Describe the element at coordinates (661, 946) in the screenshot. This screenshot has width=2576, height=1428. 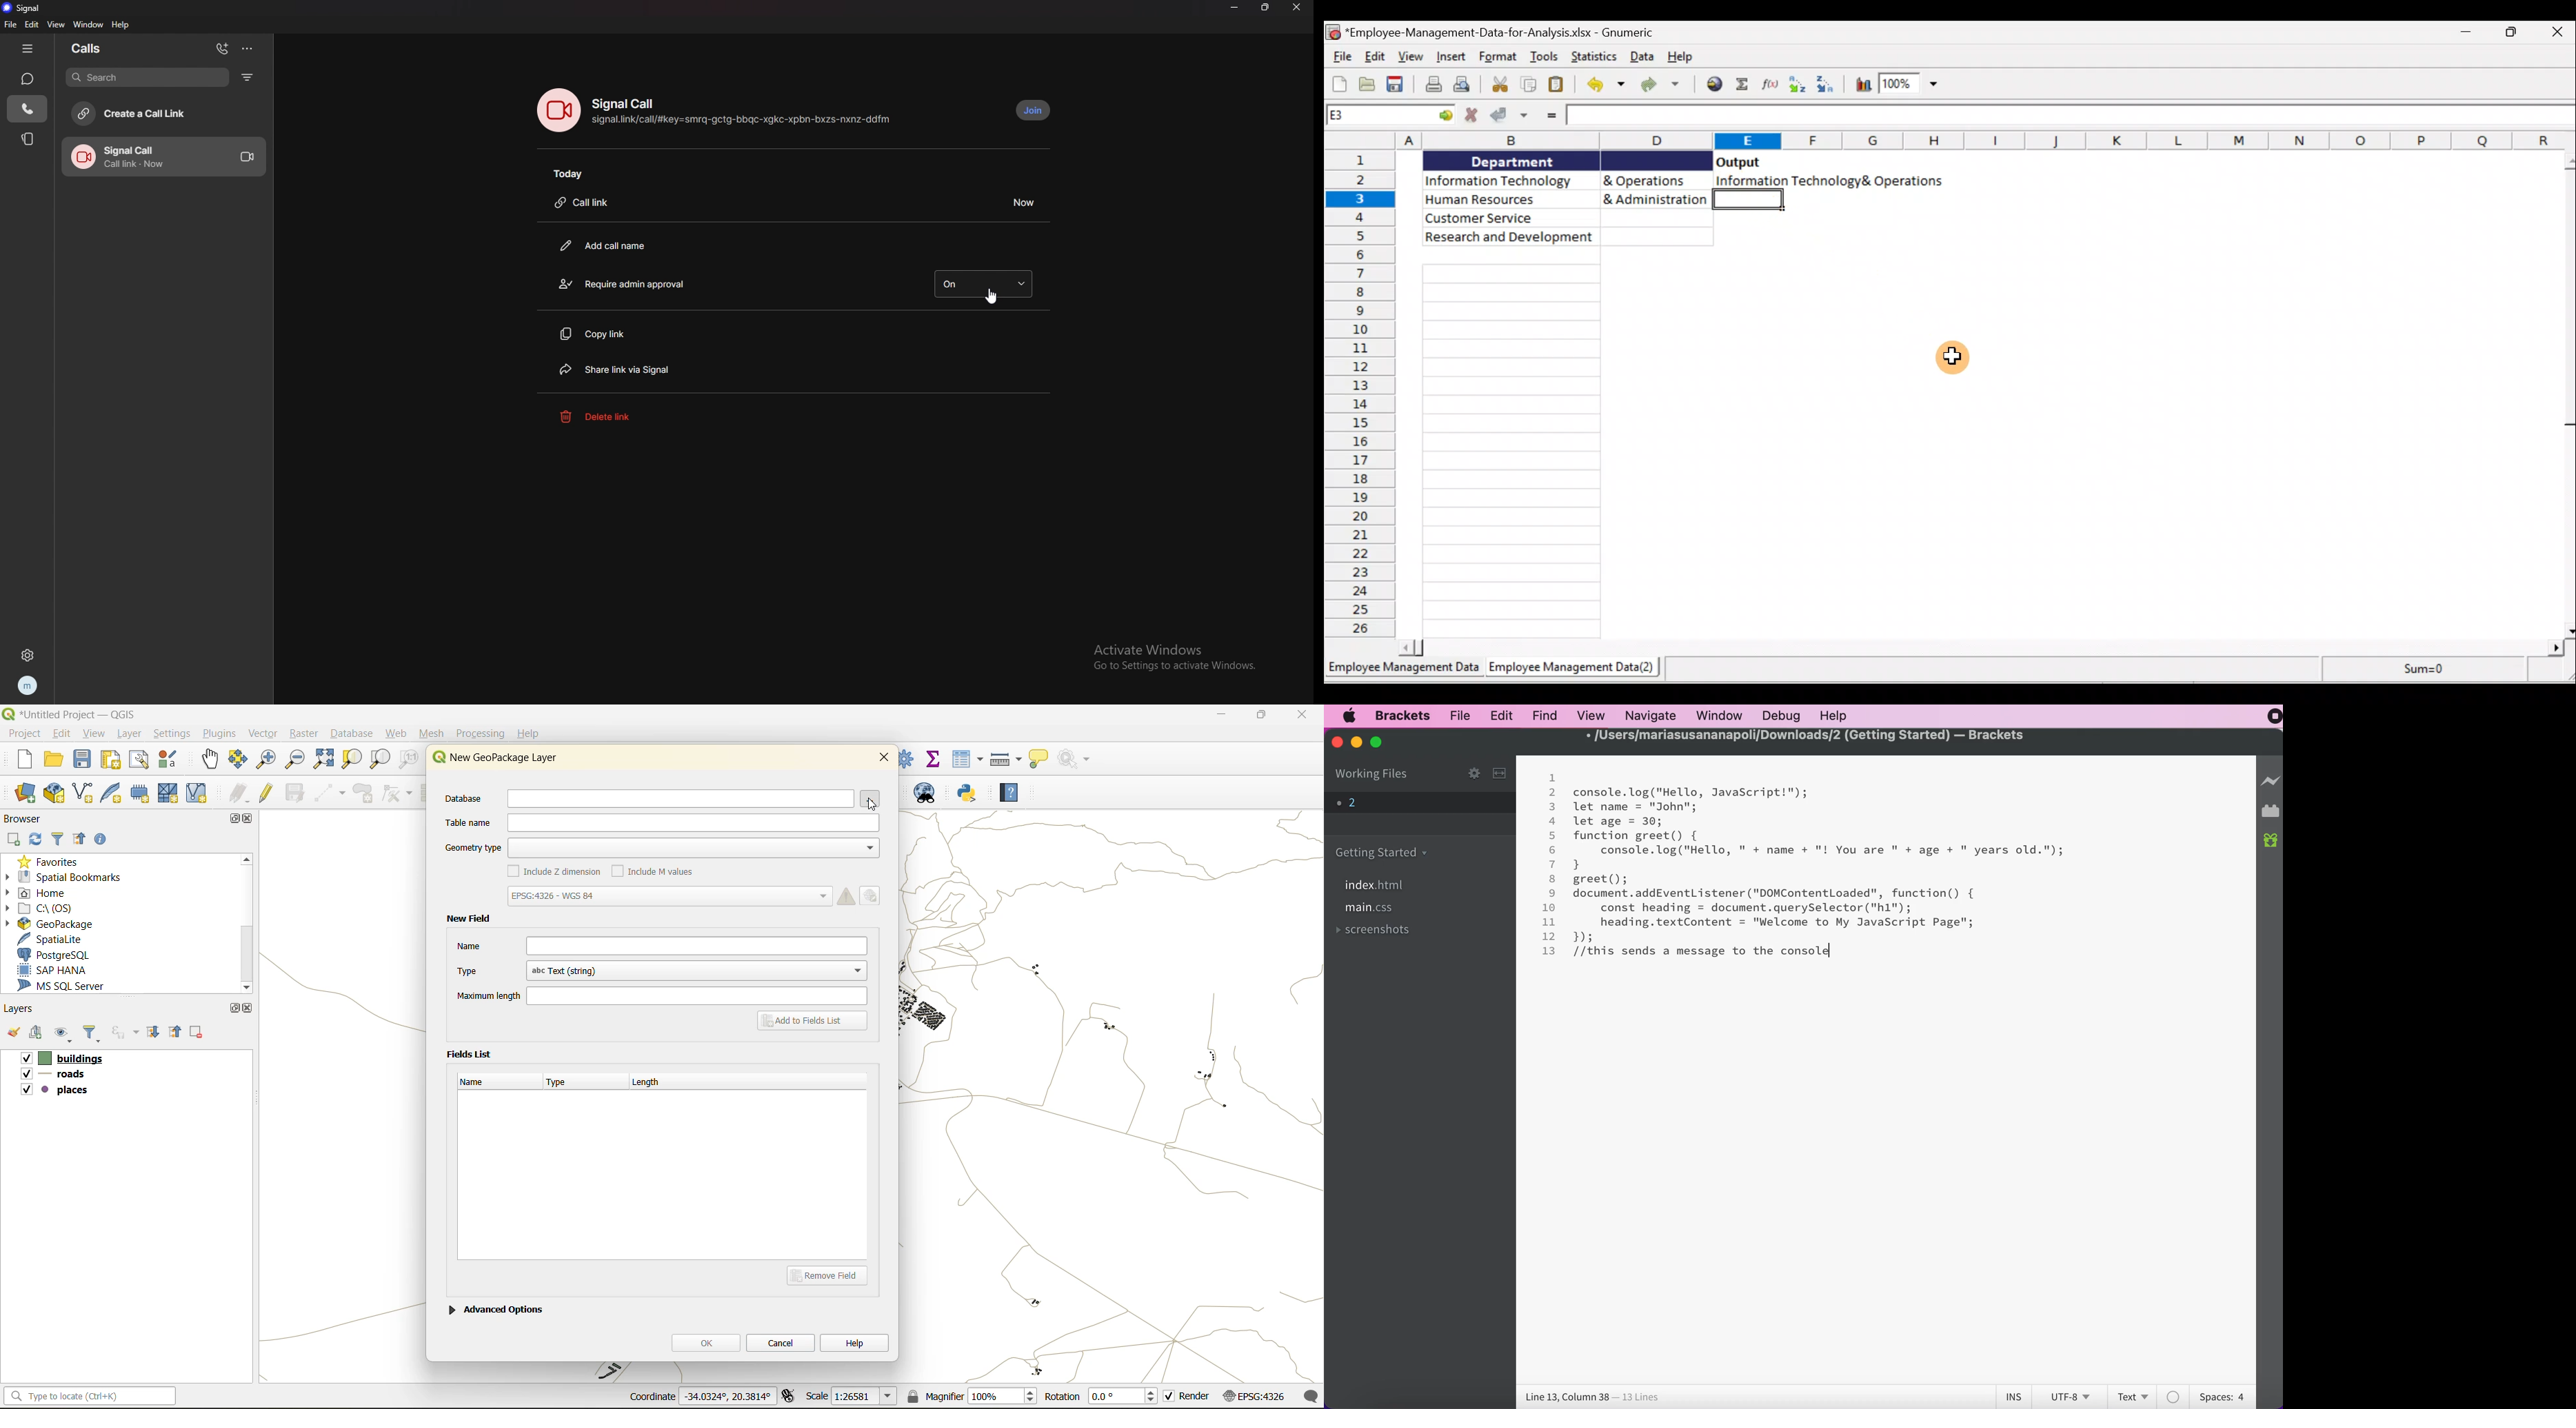
I see `name` at that location.